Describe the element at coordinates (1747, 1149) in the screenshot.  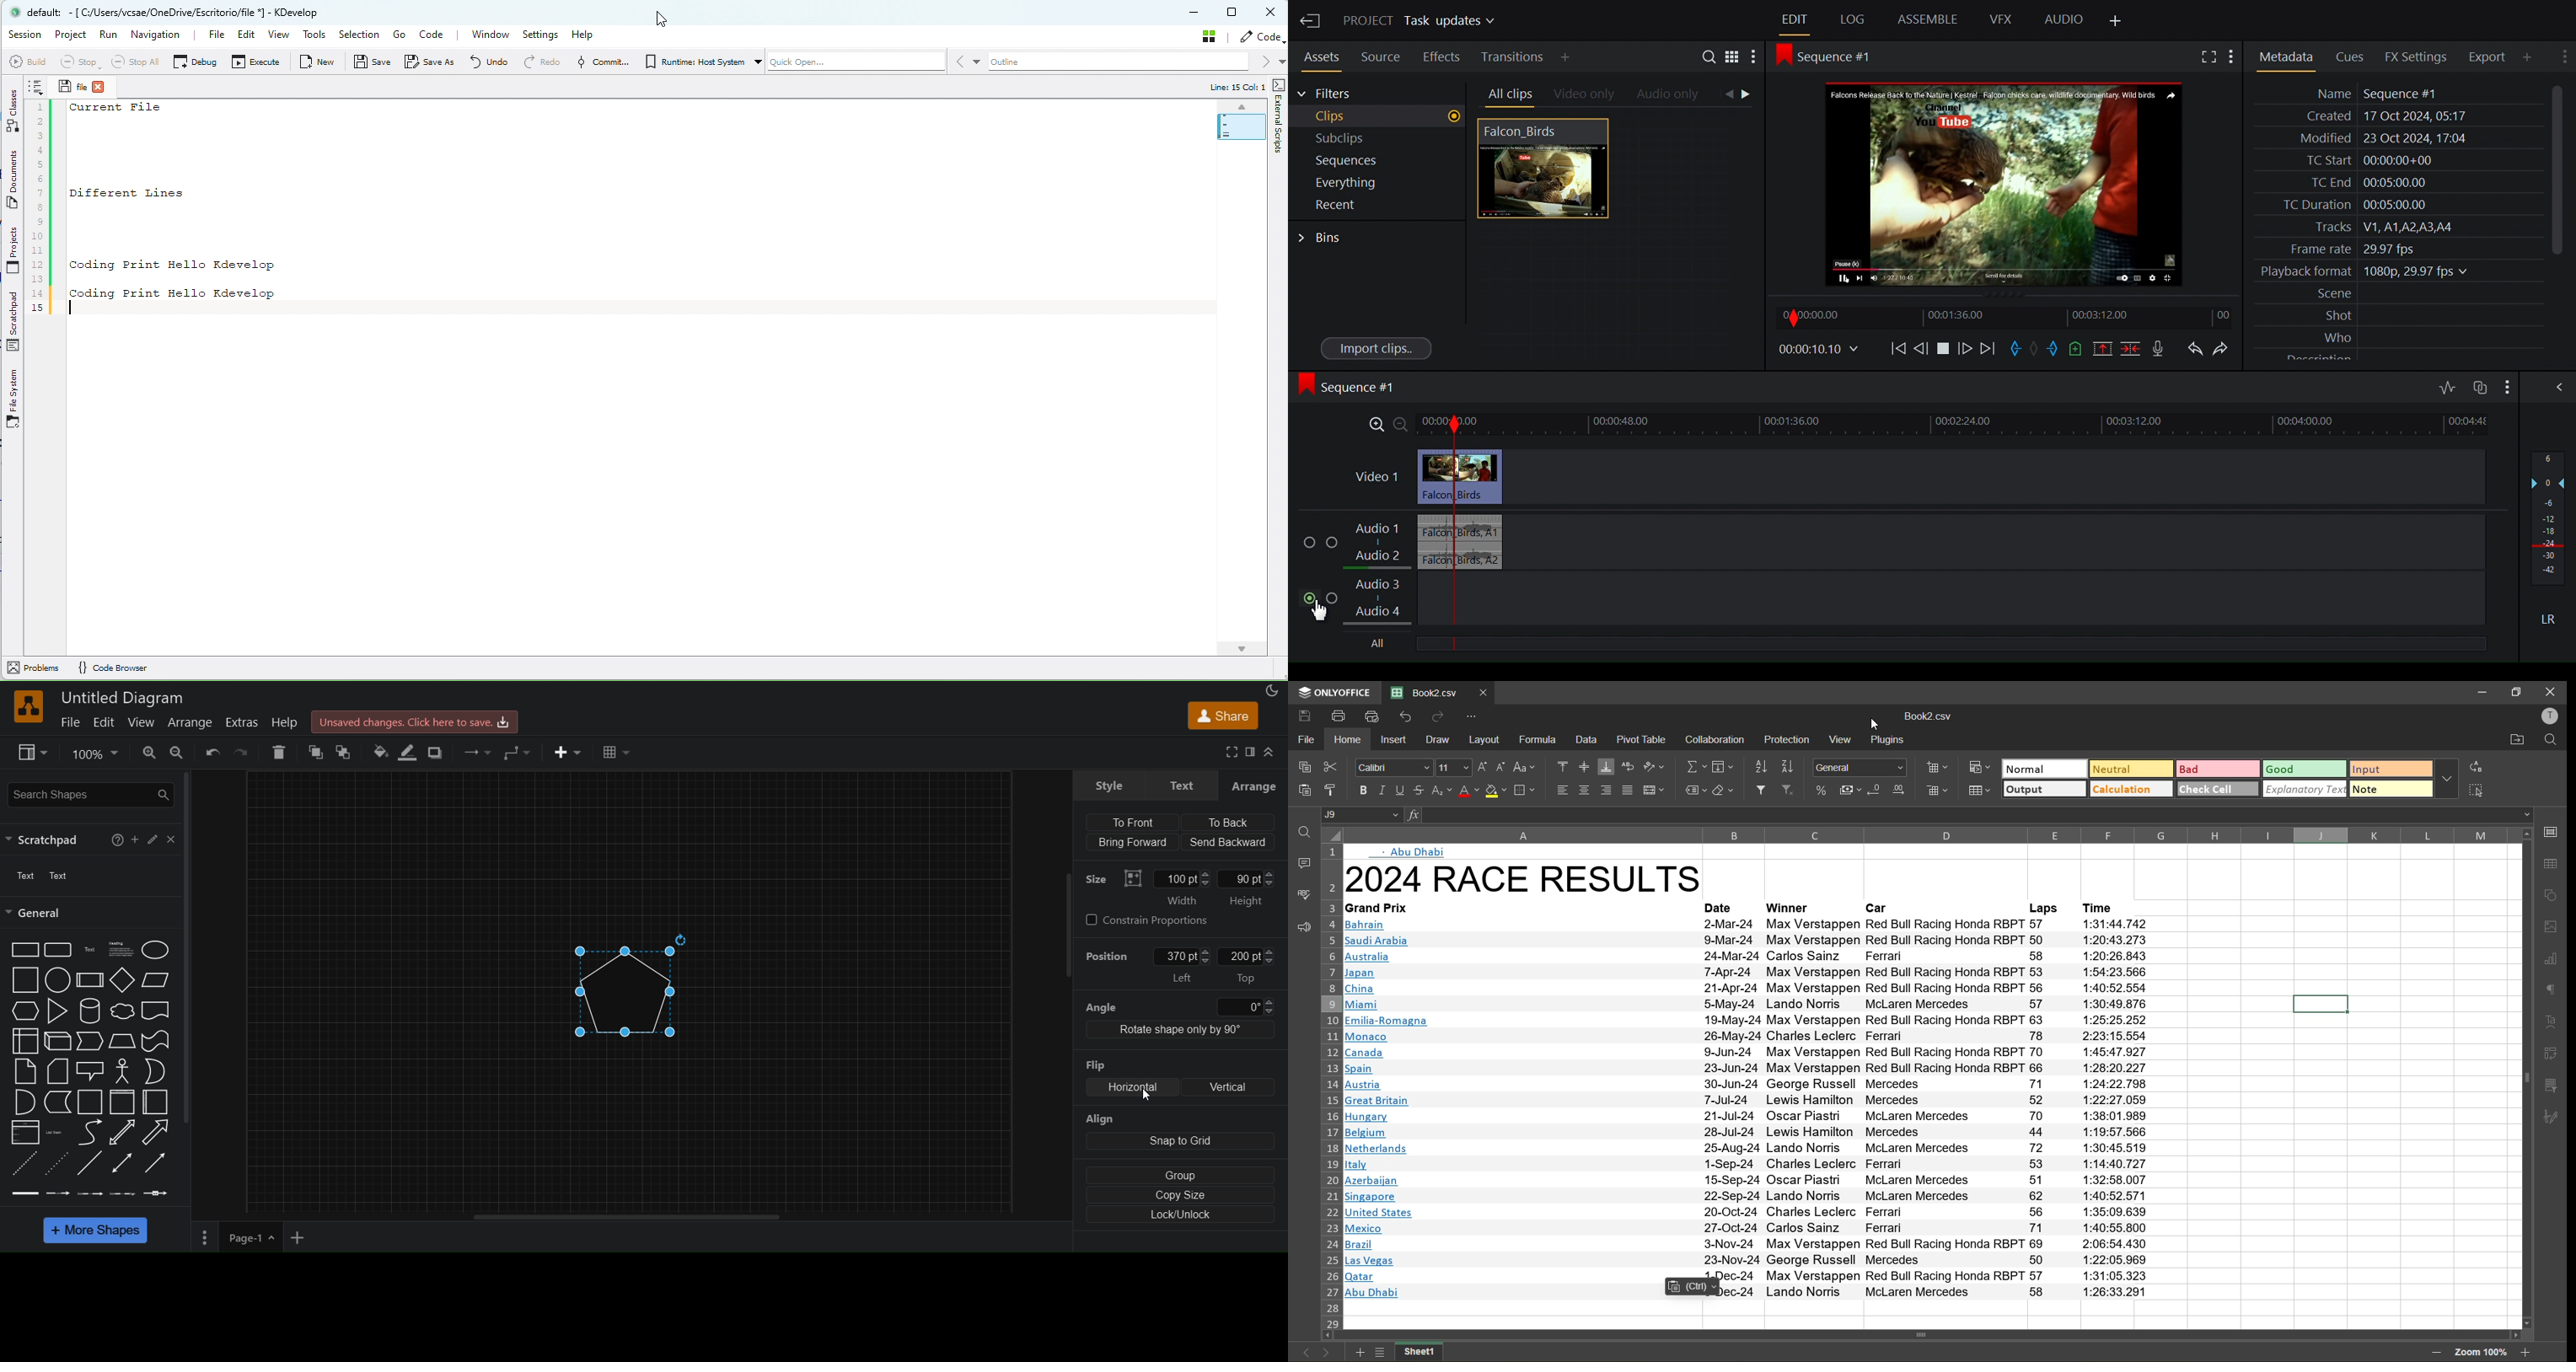
I see `text info` at that location.